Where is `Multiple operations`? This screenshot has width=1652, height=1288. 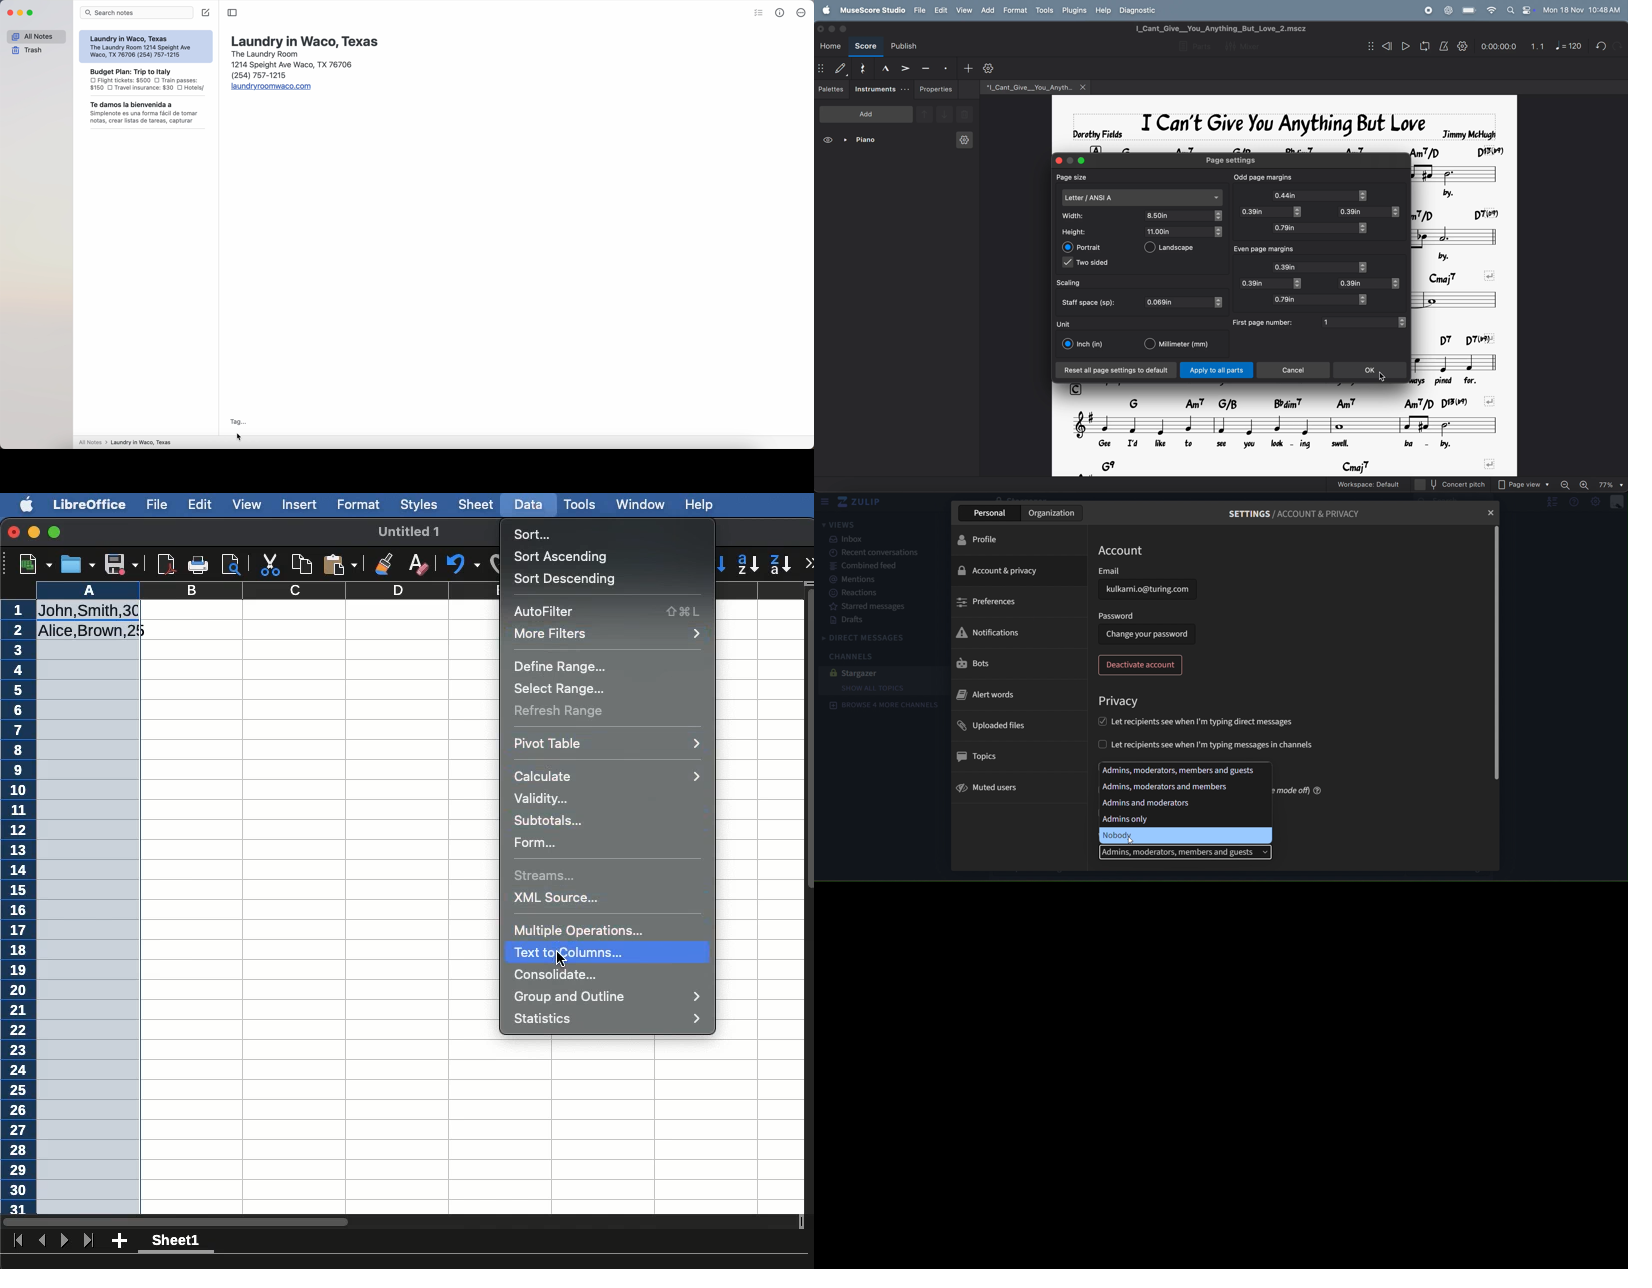 Multiple operations is located at coordinates (581, 929).